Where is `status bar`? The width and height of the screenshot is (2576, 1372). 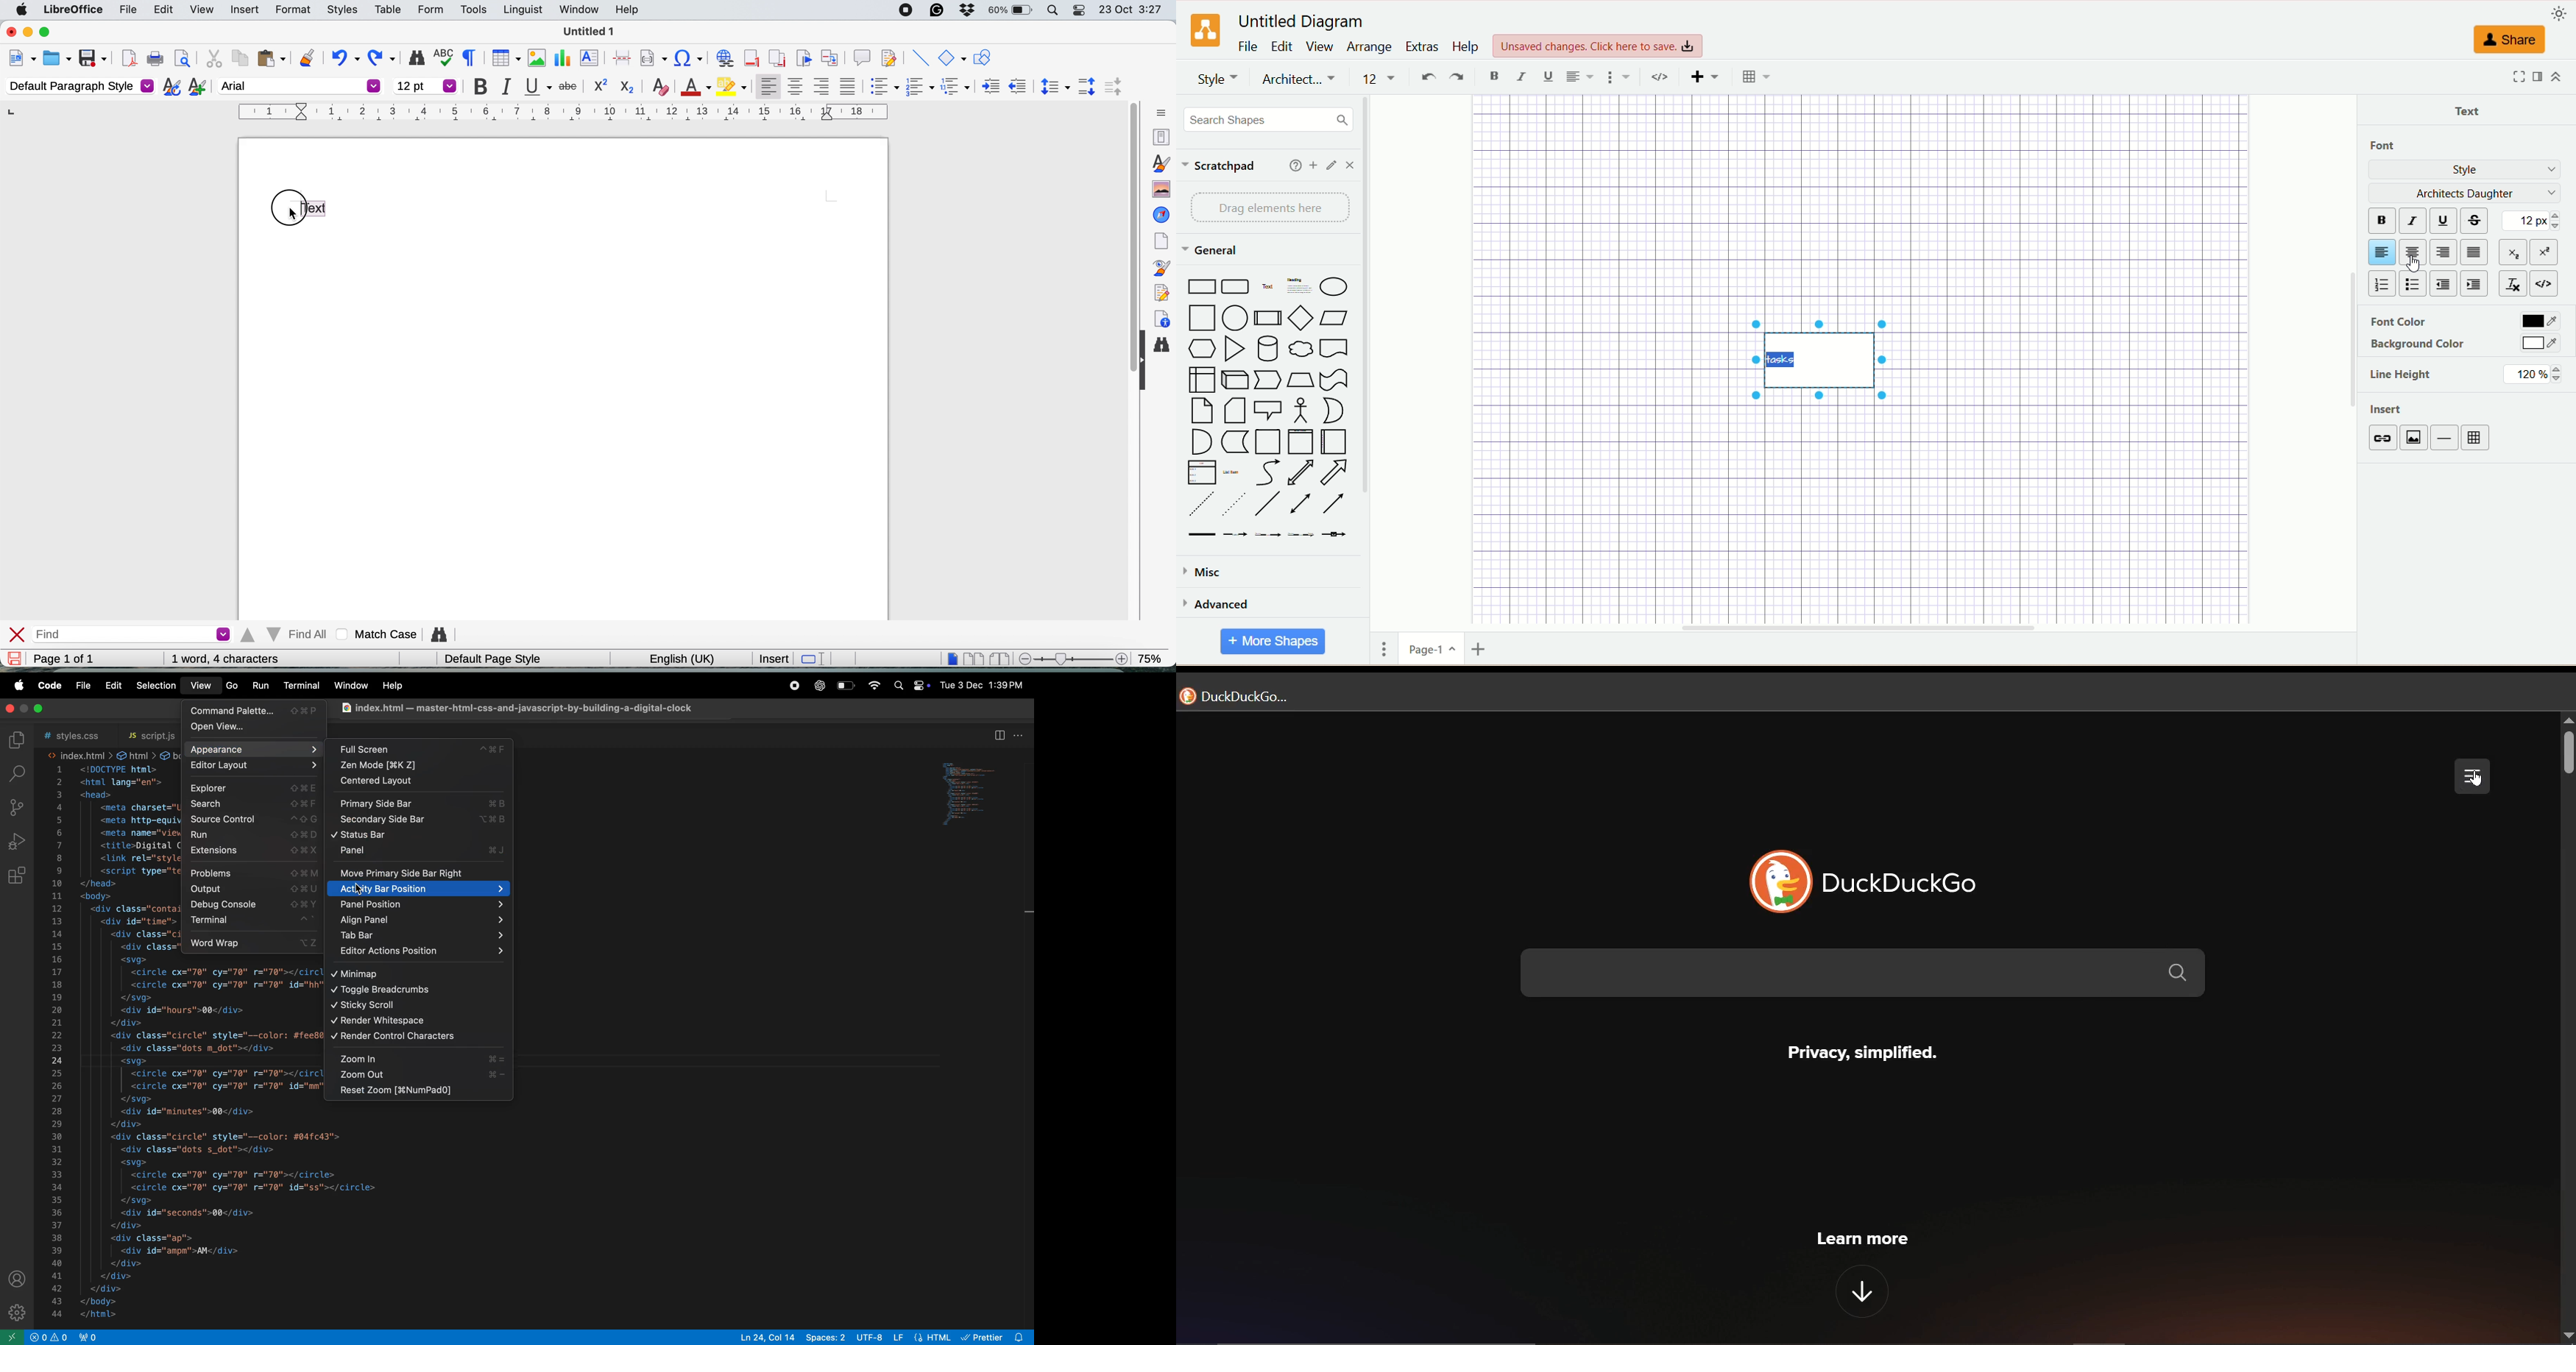 status bar is located at coordinates (419, 836).